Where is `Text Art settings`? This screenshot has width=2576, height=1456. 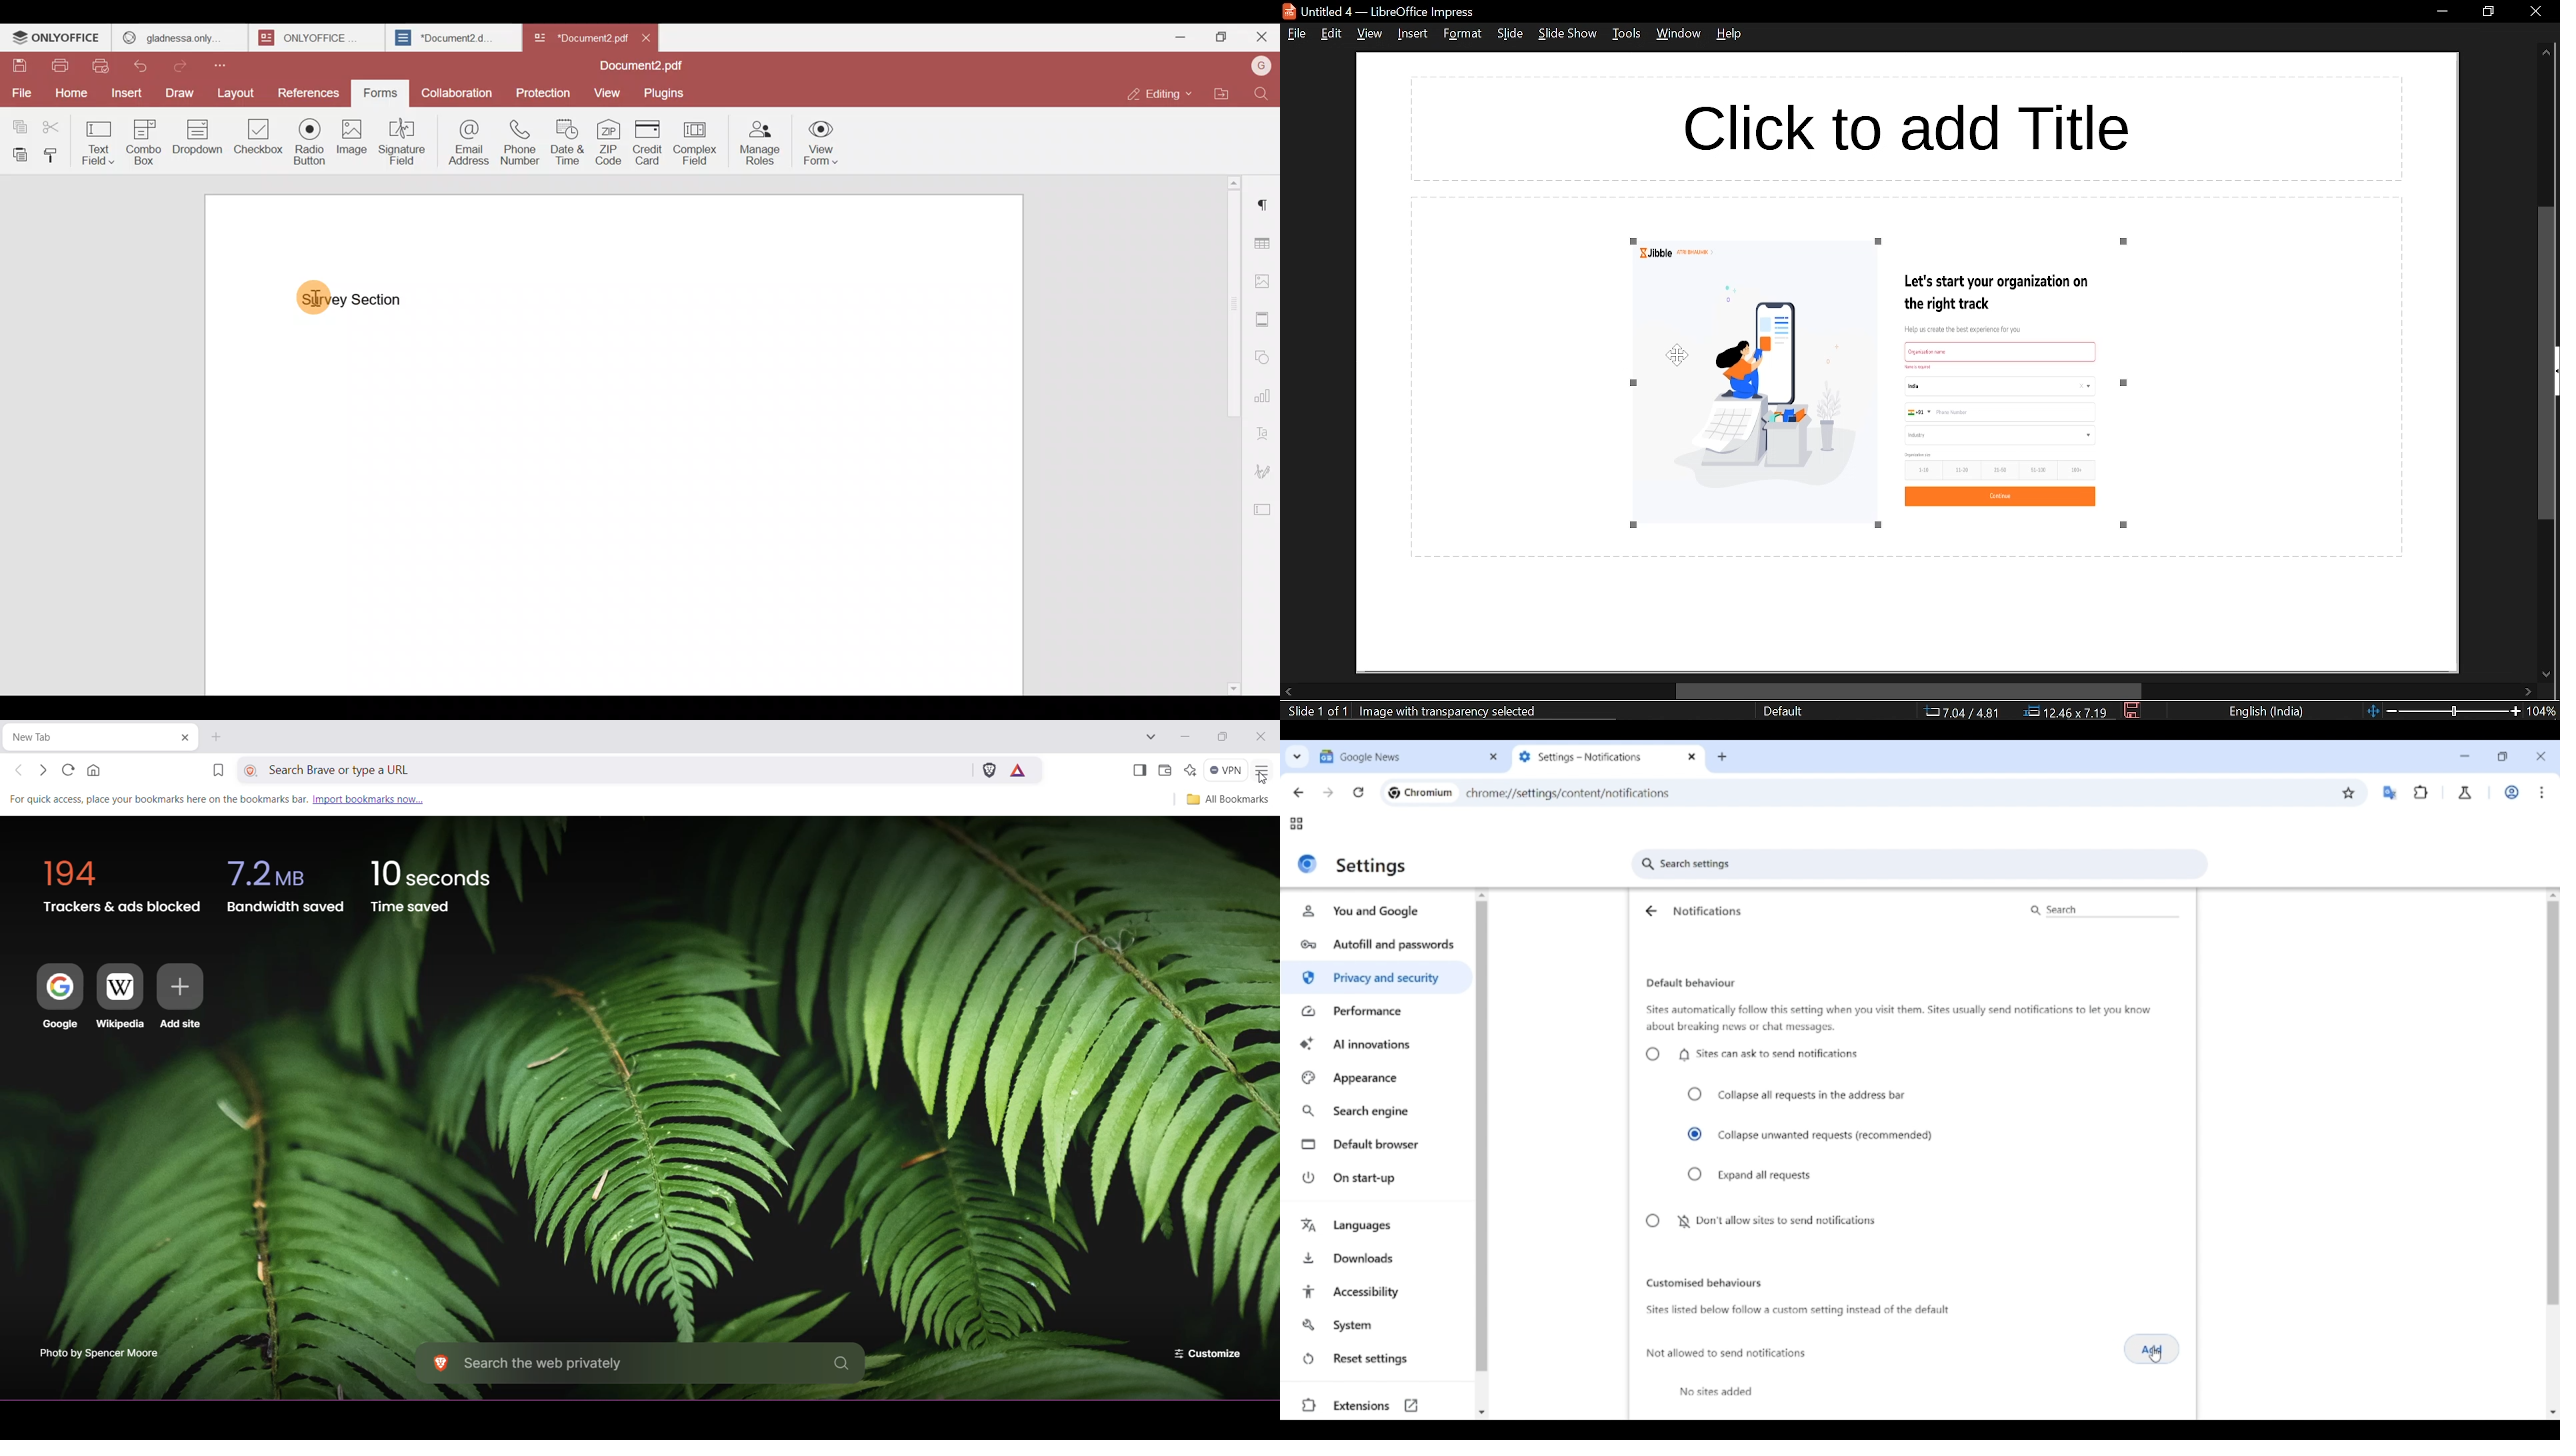 Text Art settings is located at coordinates (1265, 431).